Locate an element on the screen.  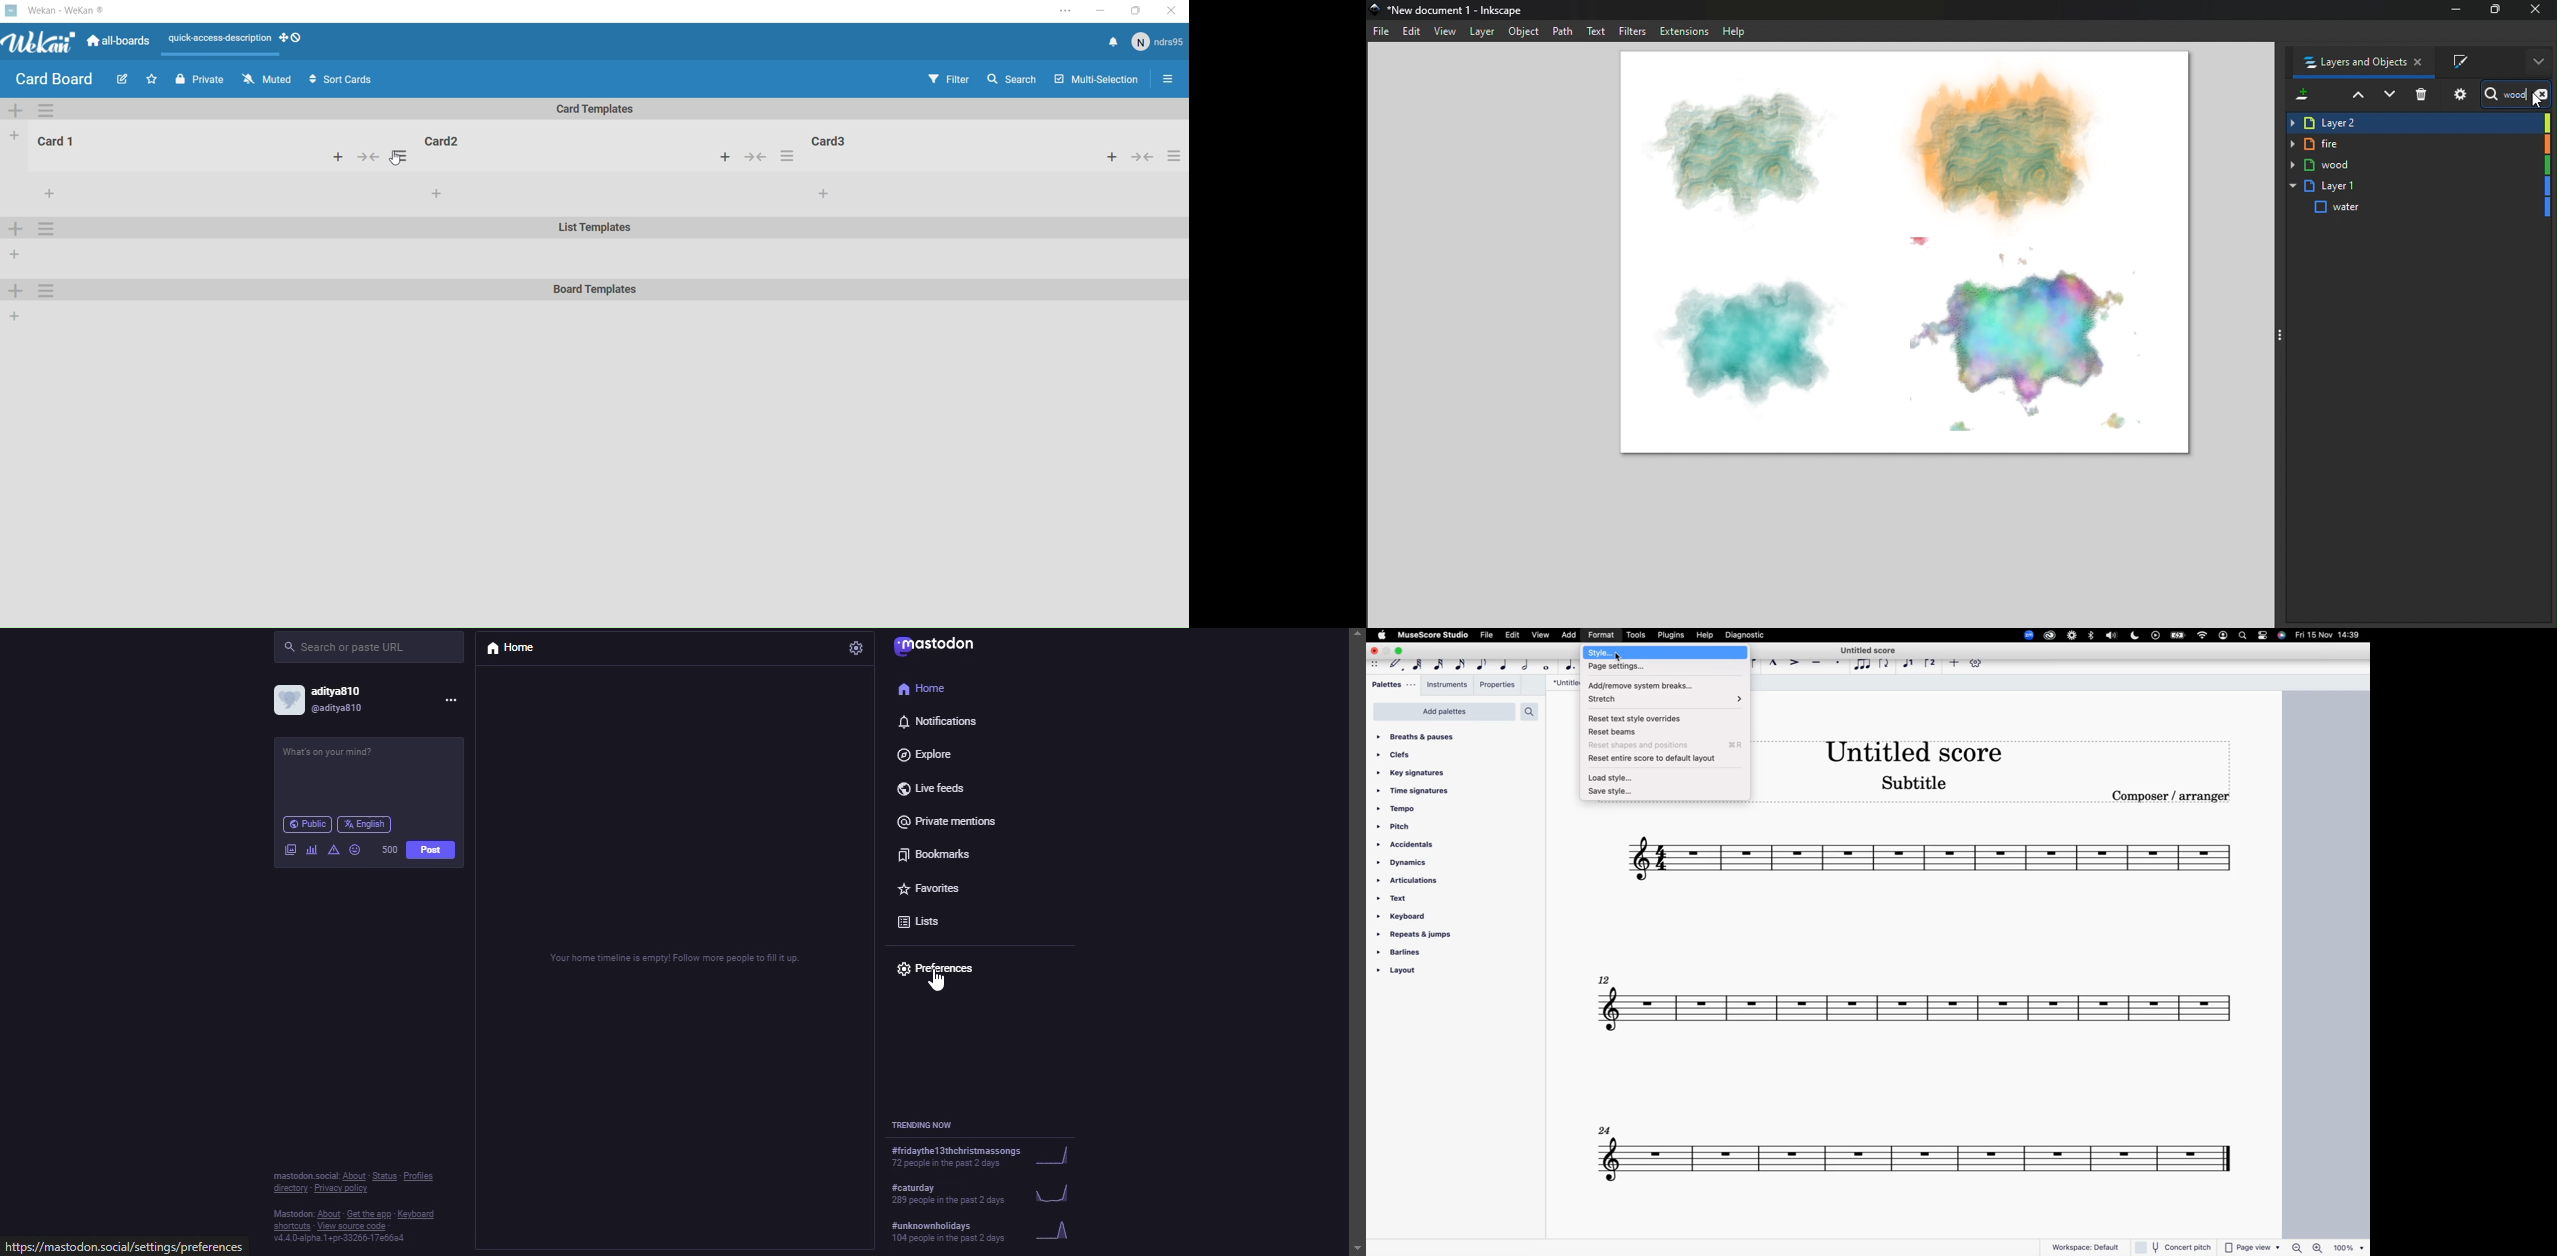
#fridaythe13thchristmassongs. 72 people in the past 2 days is located at coordinates (990, 1156).